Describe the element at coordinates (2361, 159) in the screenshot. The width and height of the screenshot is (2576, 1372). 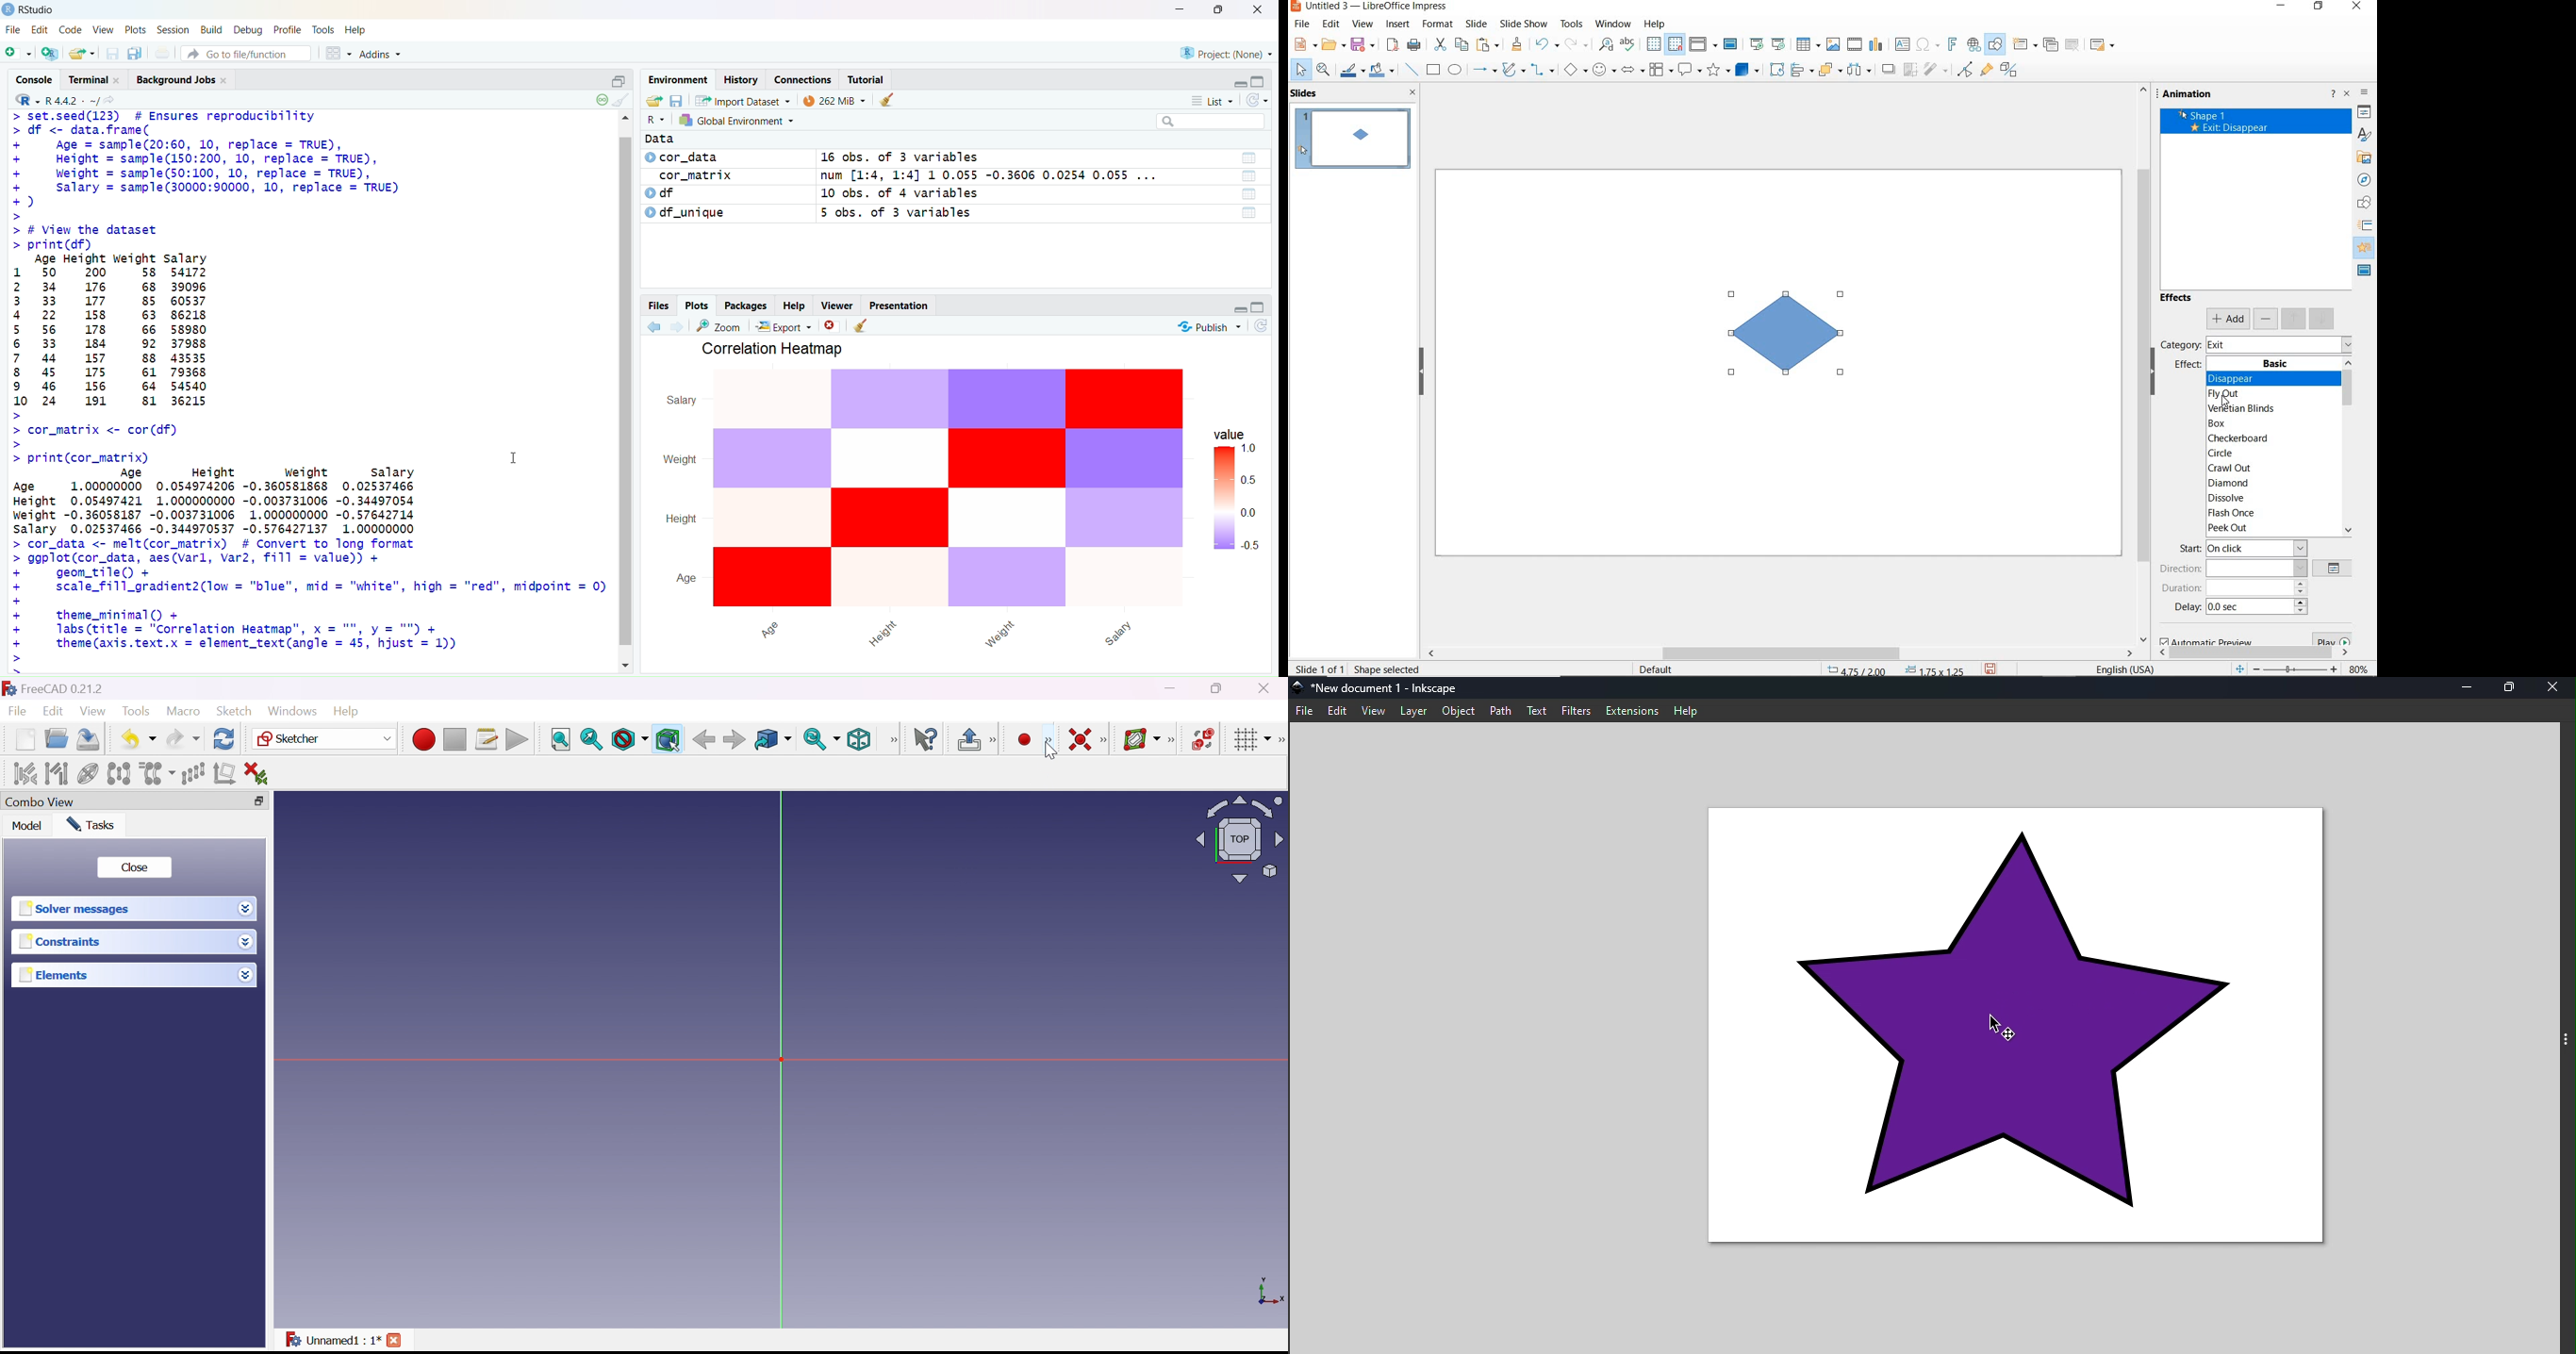
I see `gallery` at that location.